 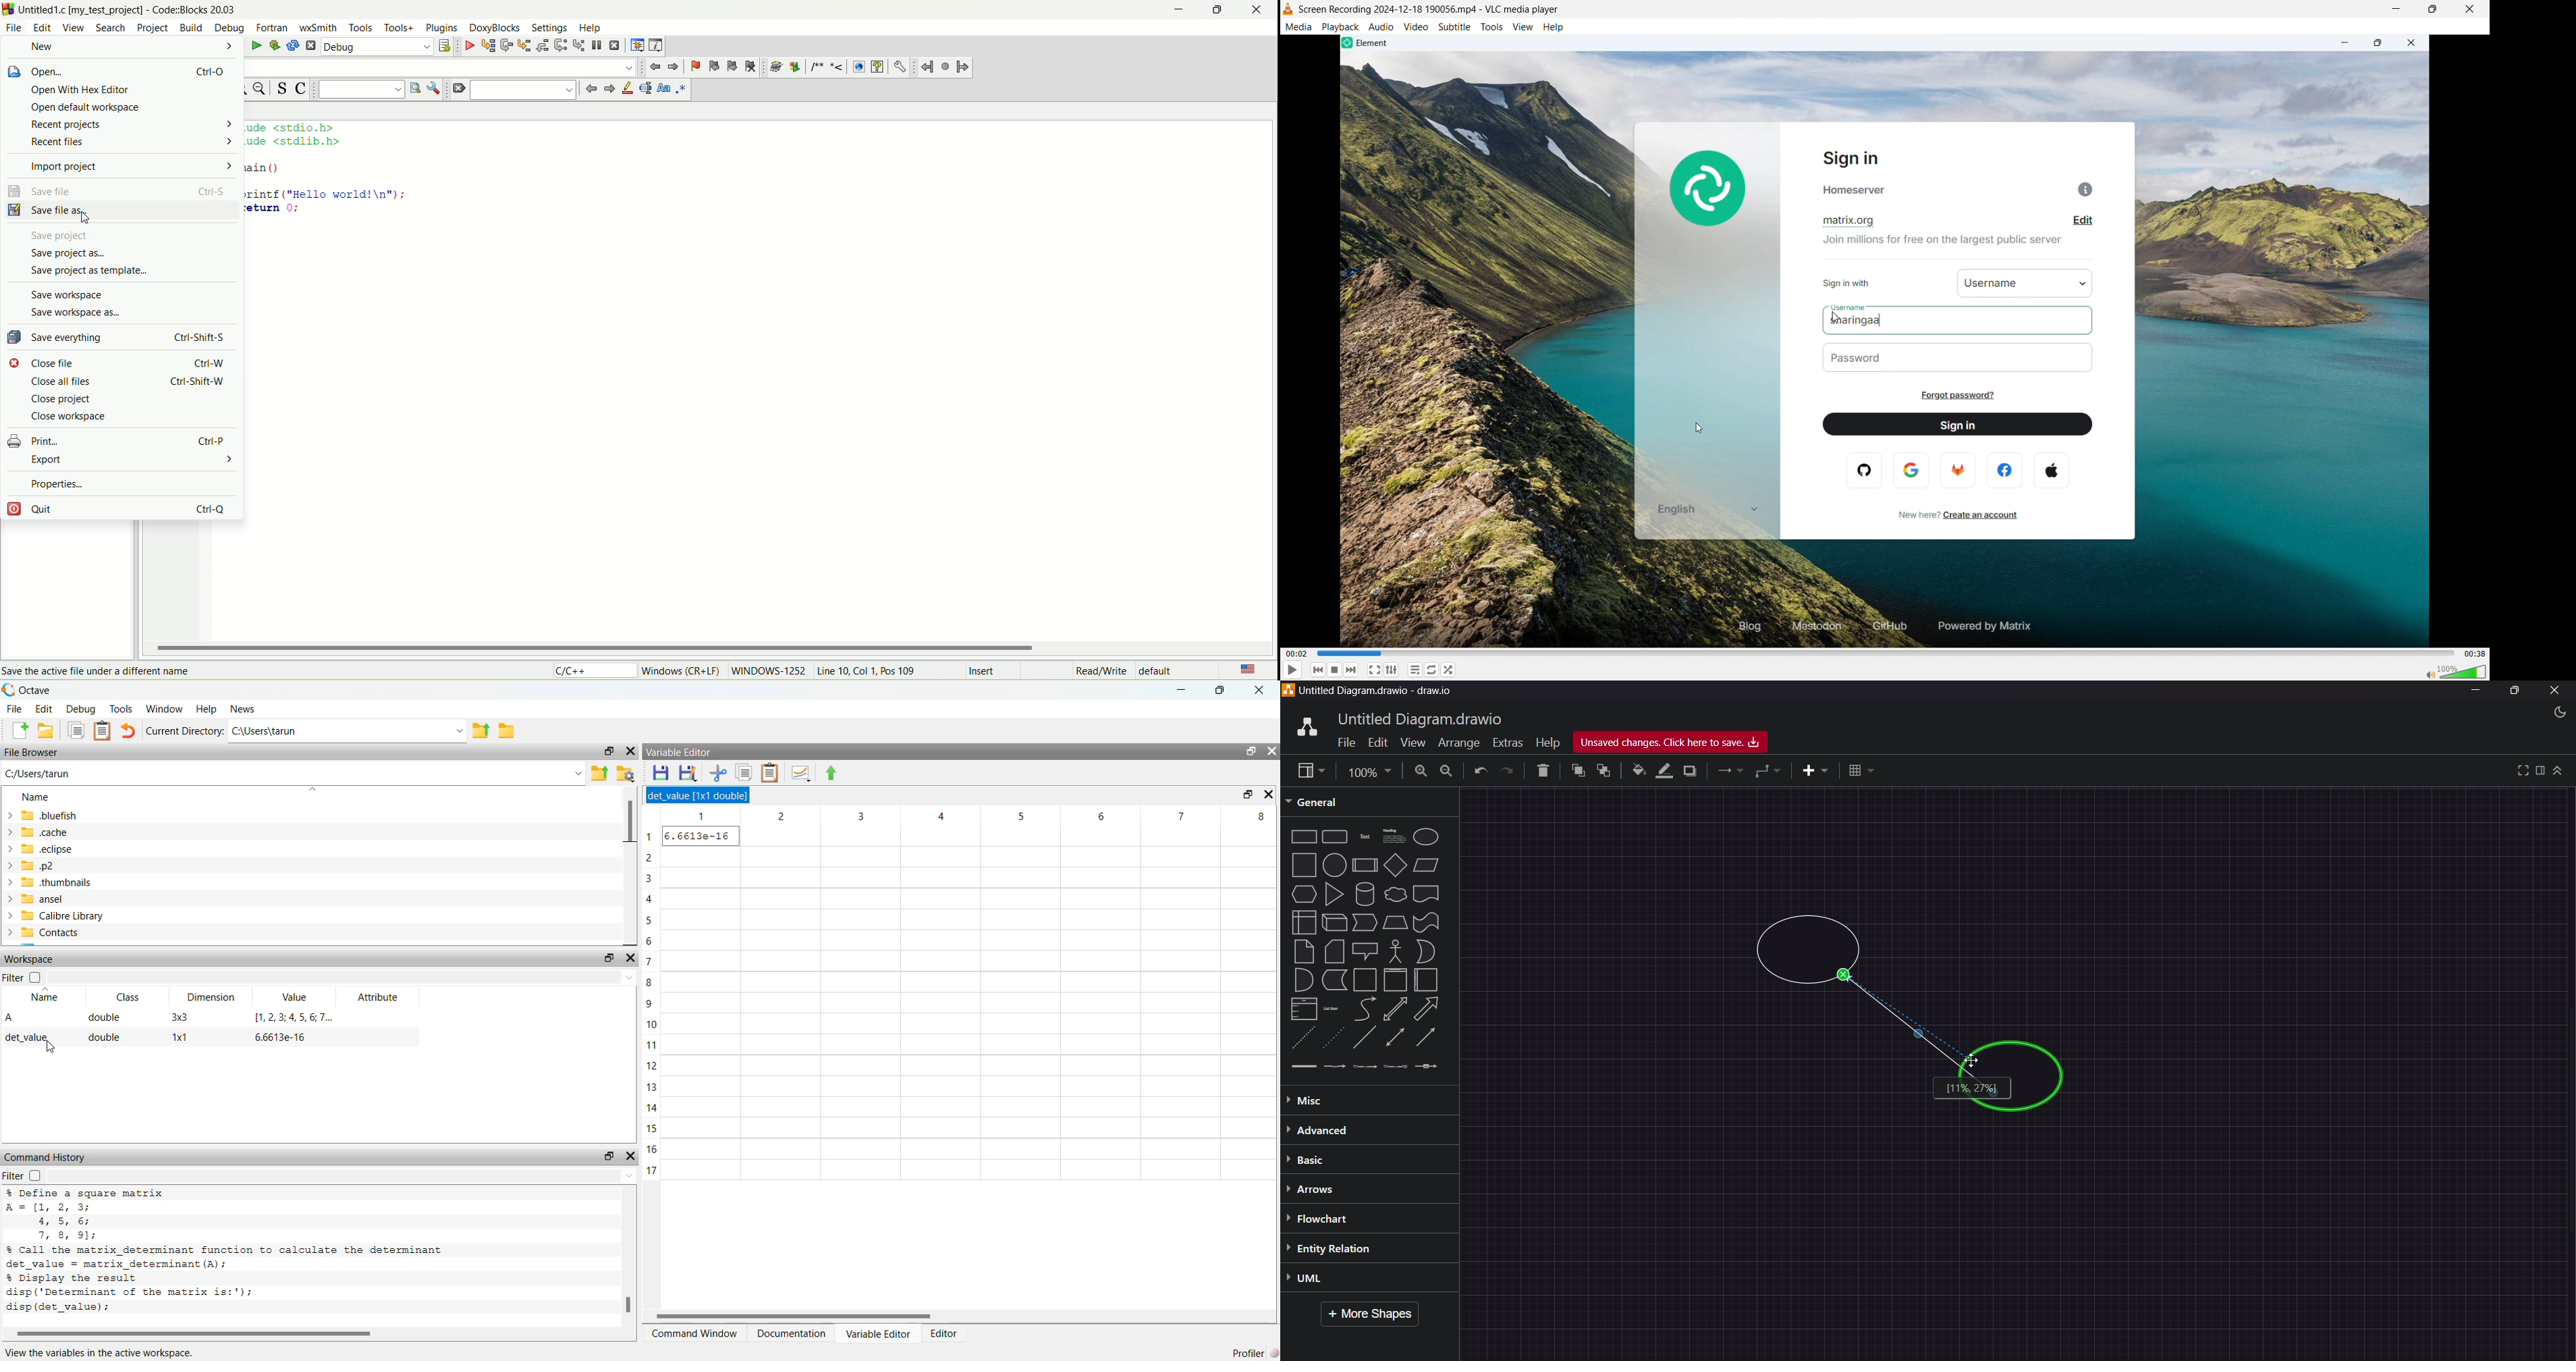 I want to click on preferences, so click(x=899, y=67).